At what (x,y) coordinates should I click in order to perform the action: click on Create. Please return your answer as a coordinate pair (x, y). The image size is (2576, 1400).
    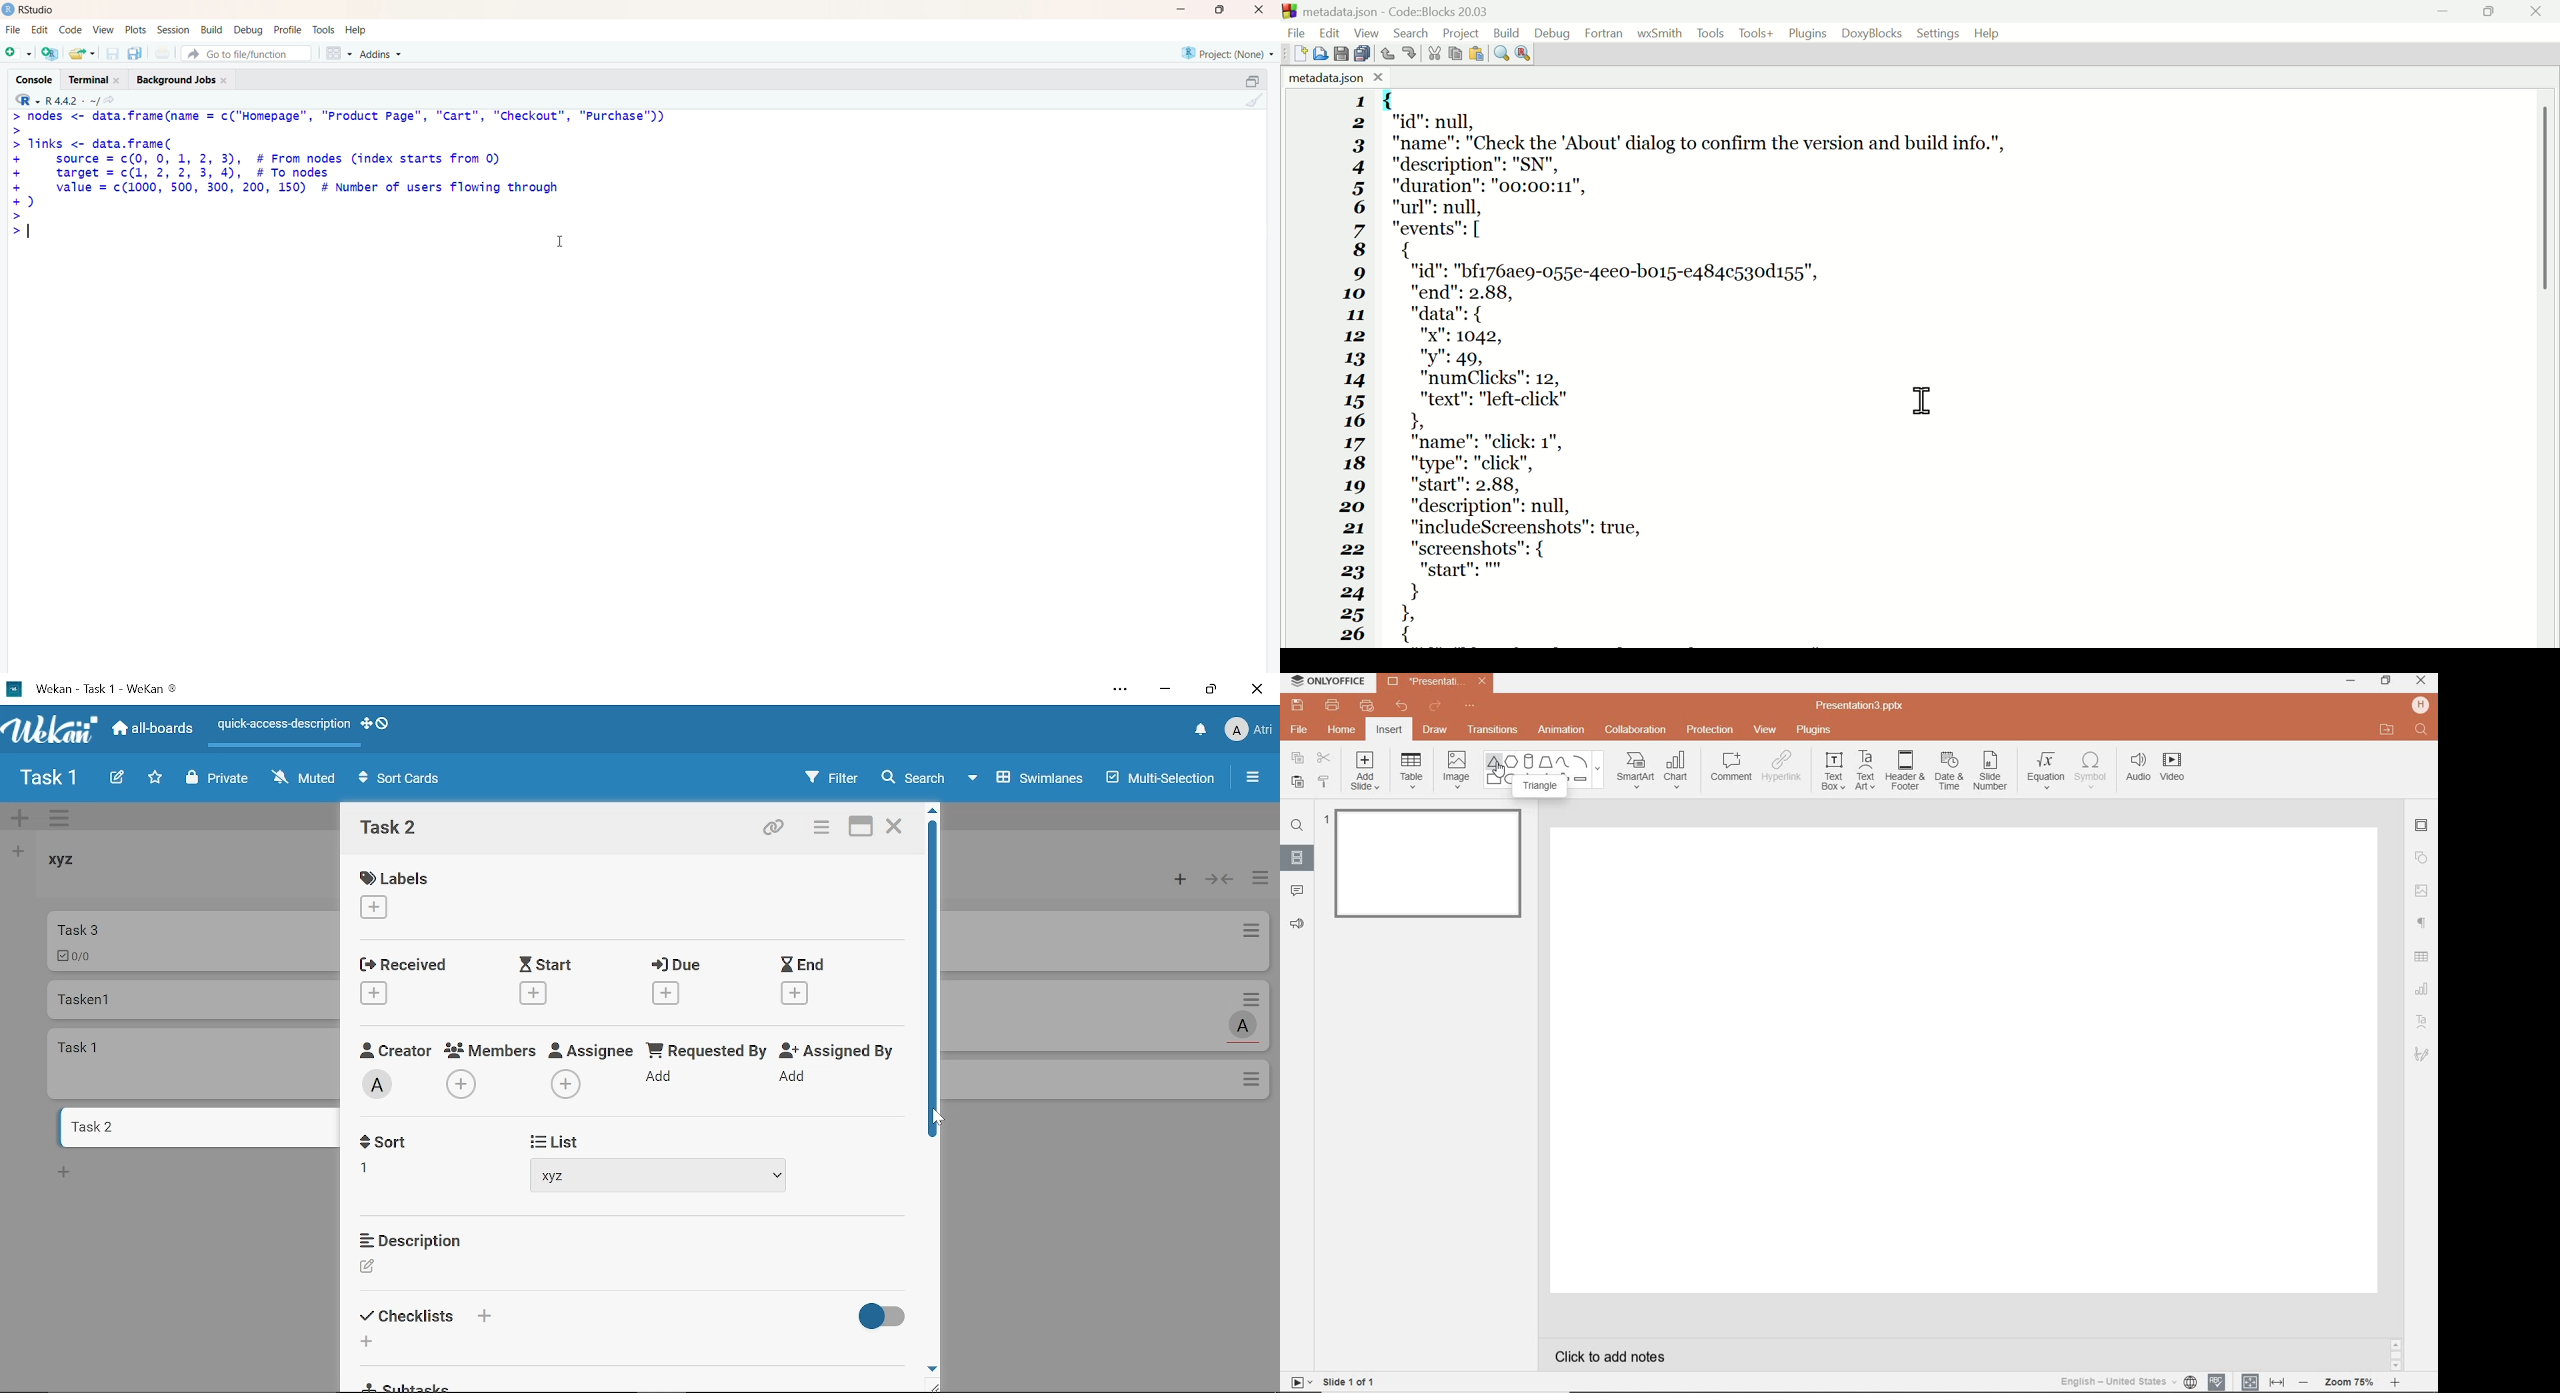
    Looking at the image, I should click on (116, 779).